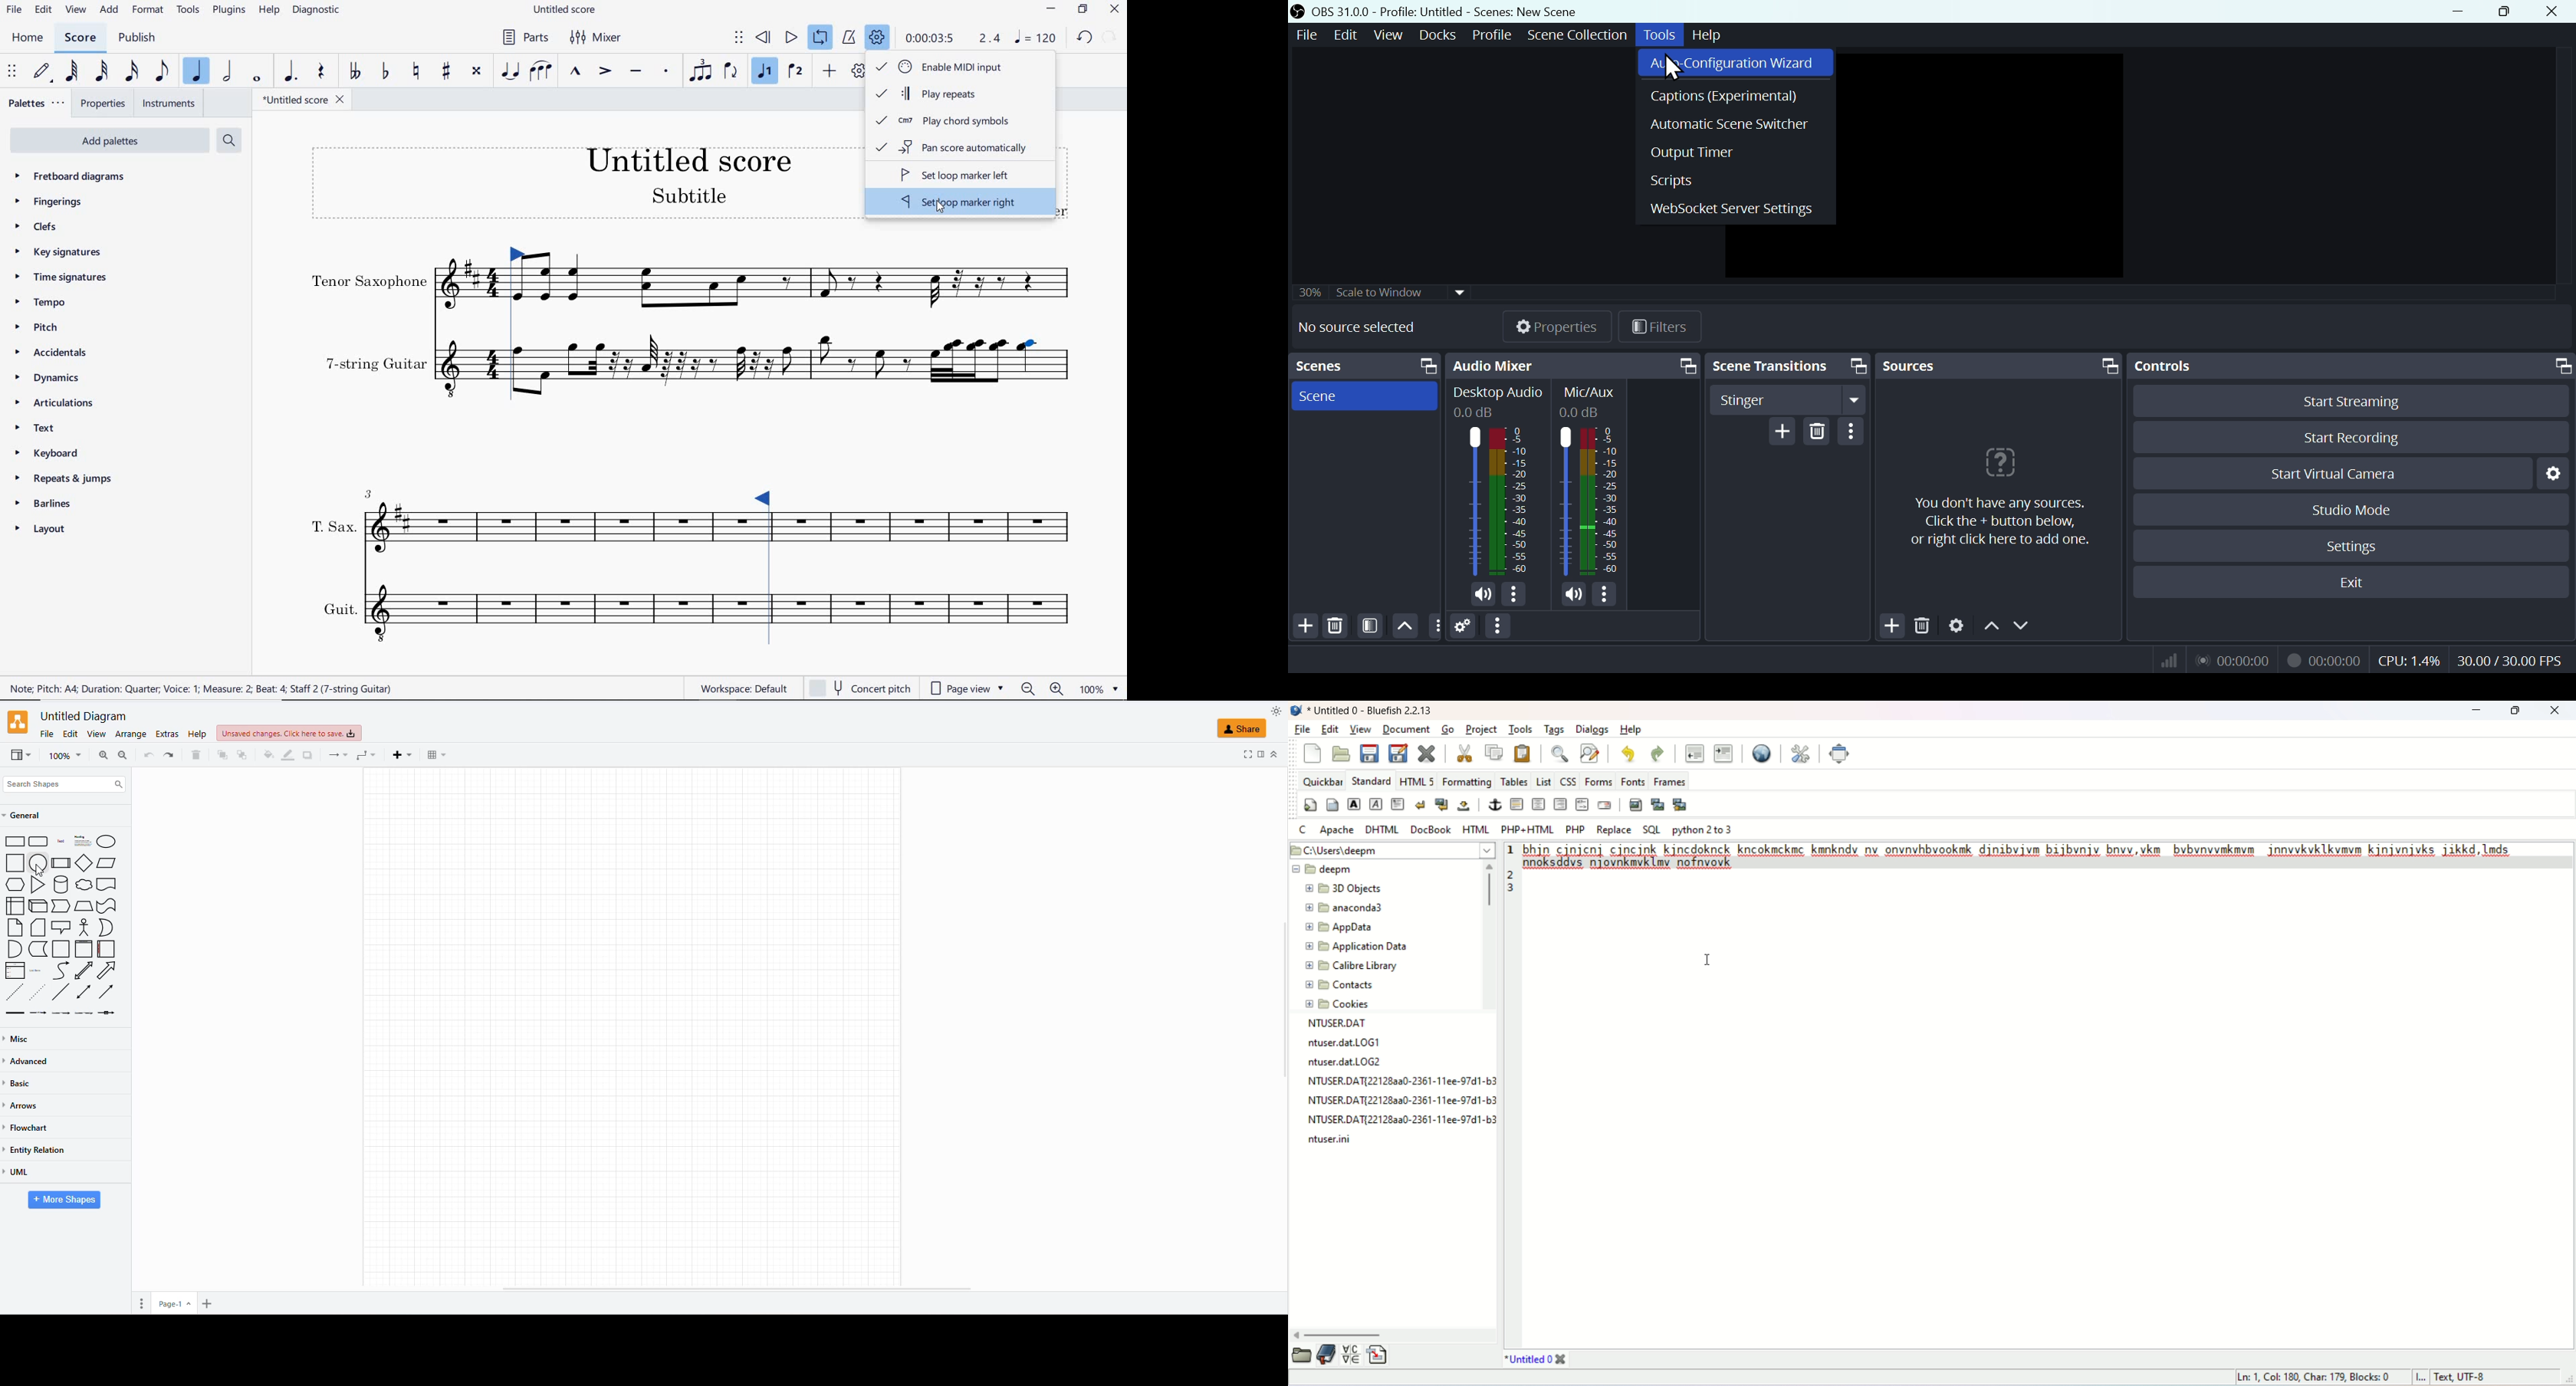 This screenshot has width=2576, height=1400. What do you see at coordinates (36, 102) in the screenshot?
I see `PALETTES` at bounding box center [36, 102].